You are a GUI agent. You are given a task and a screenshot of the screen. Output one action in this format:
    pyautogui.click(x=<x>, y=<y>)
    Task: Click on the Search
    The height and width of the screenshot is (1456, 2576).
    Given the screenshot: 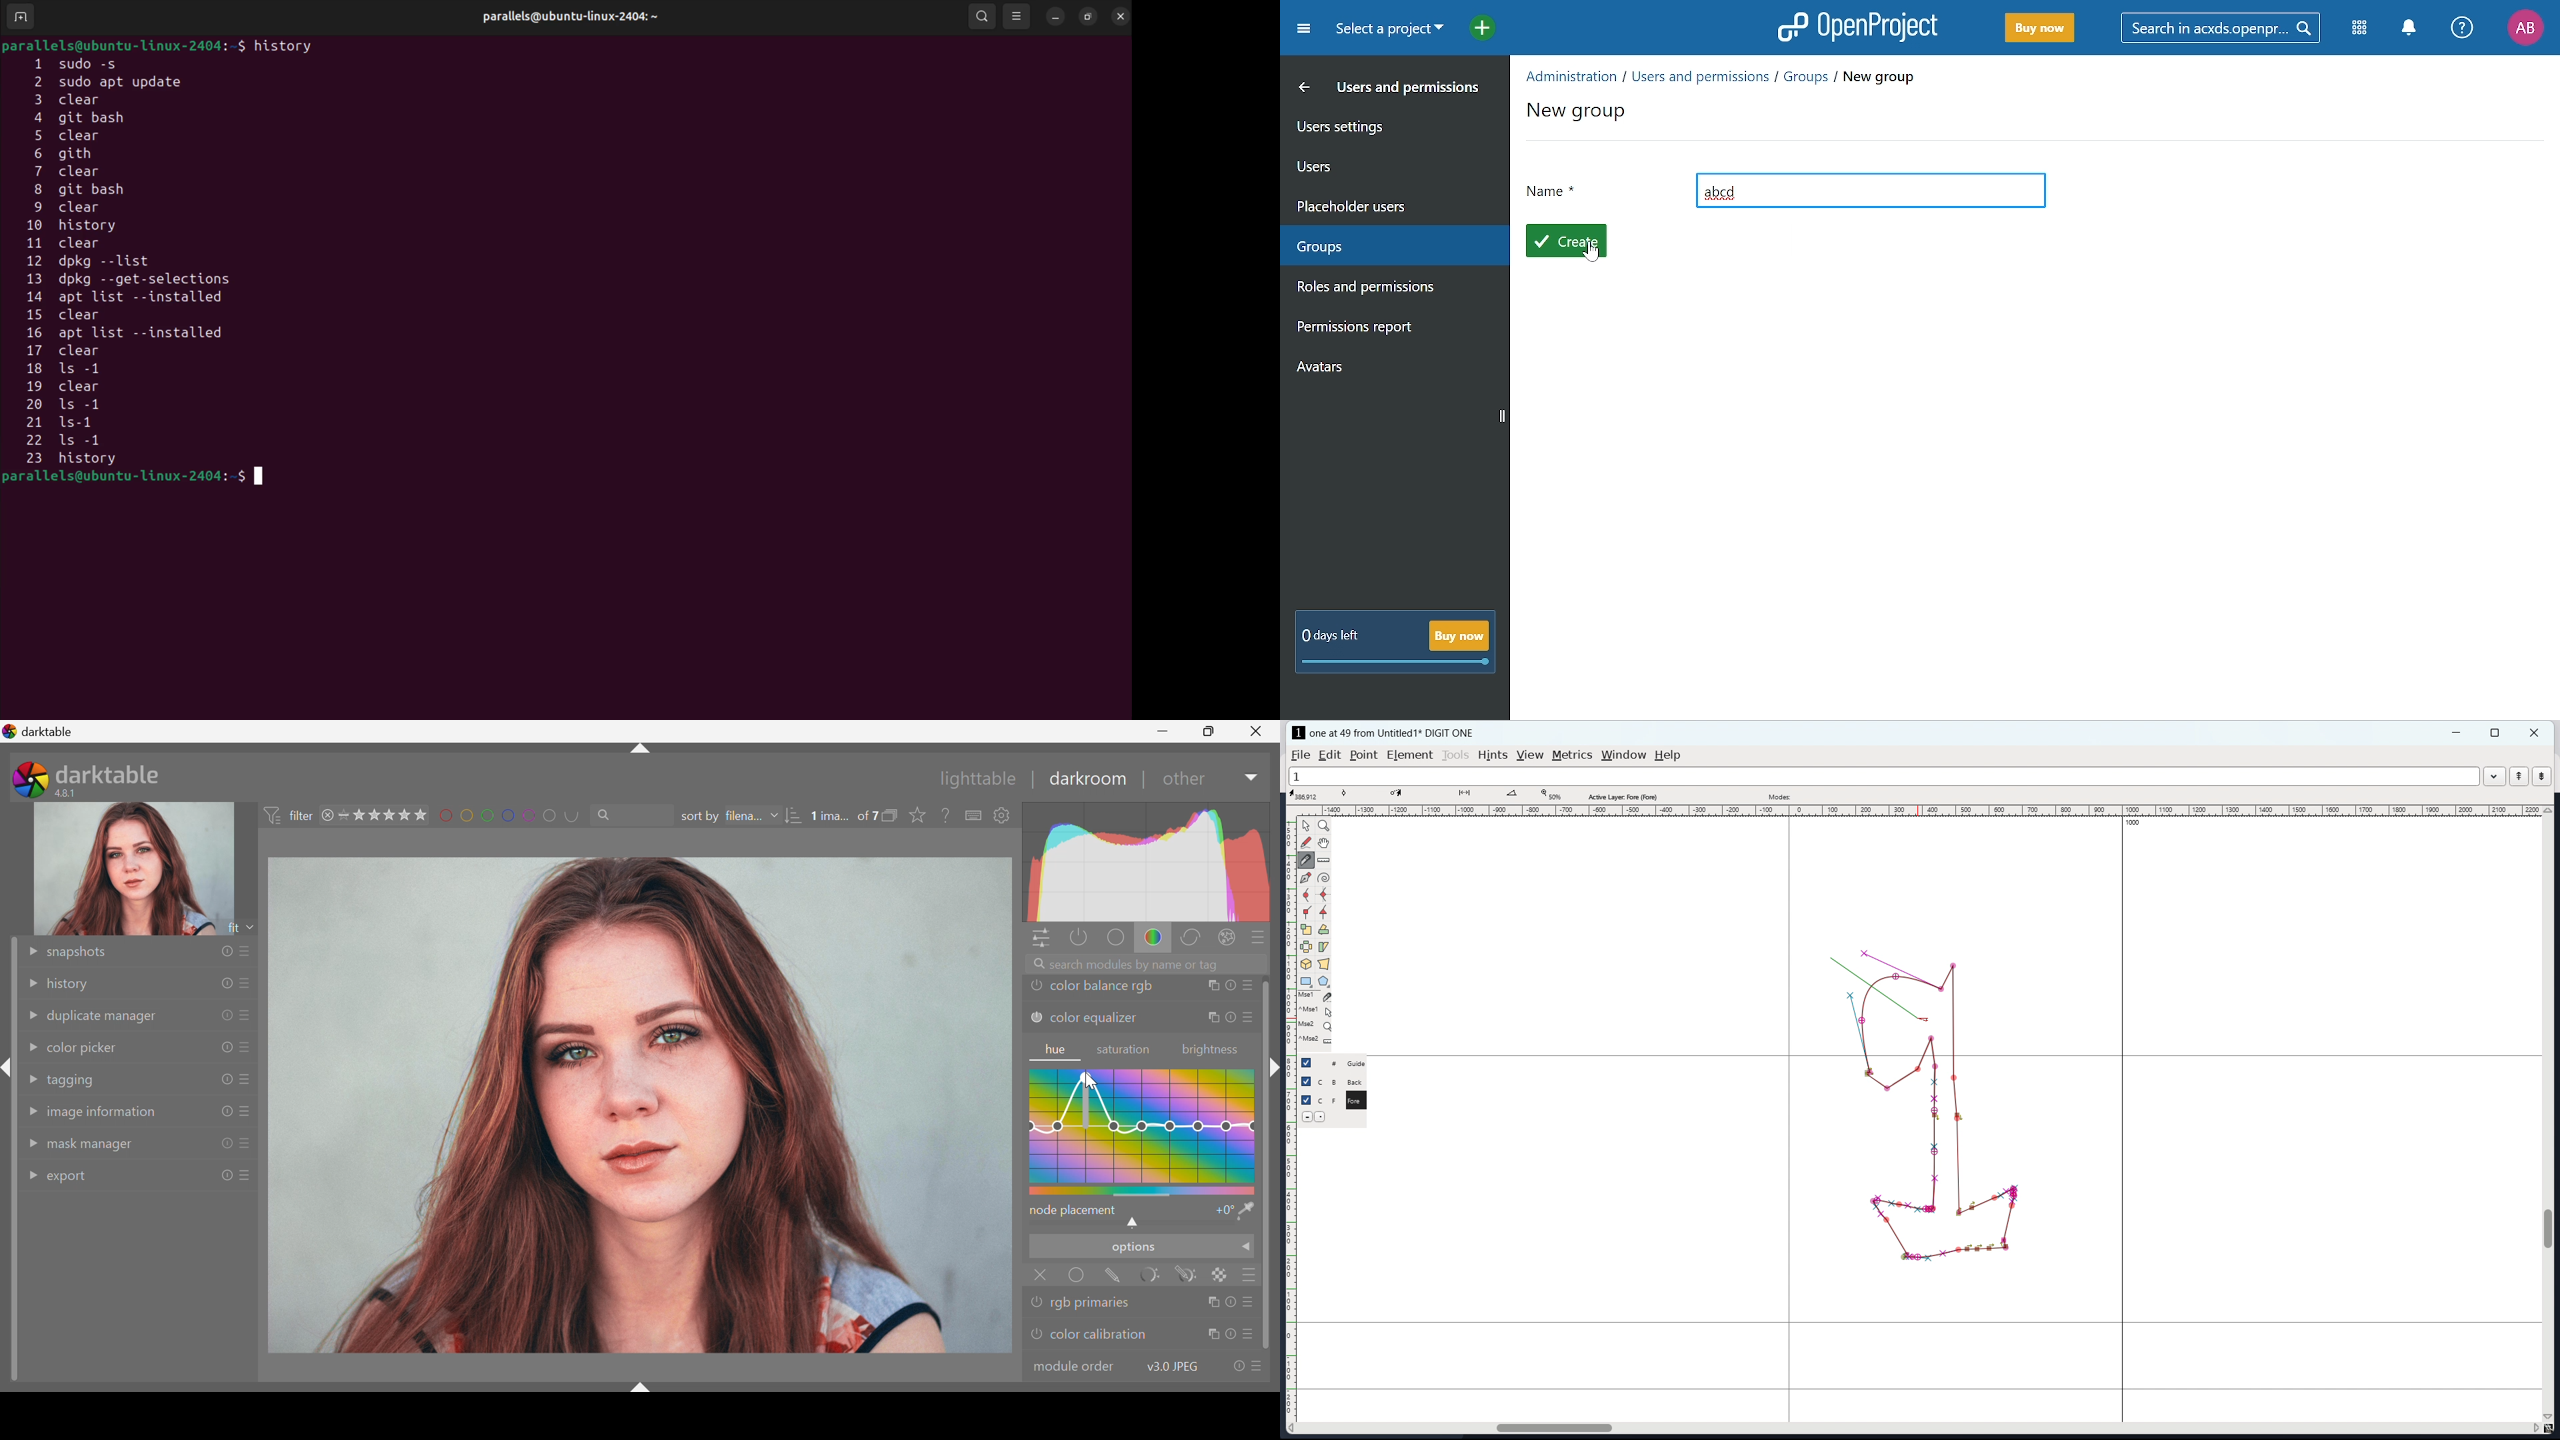 What is the action you would take?
    pyautogui.click(x=609, y=815)
    